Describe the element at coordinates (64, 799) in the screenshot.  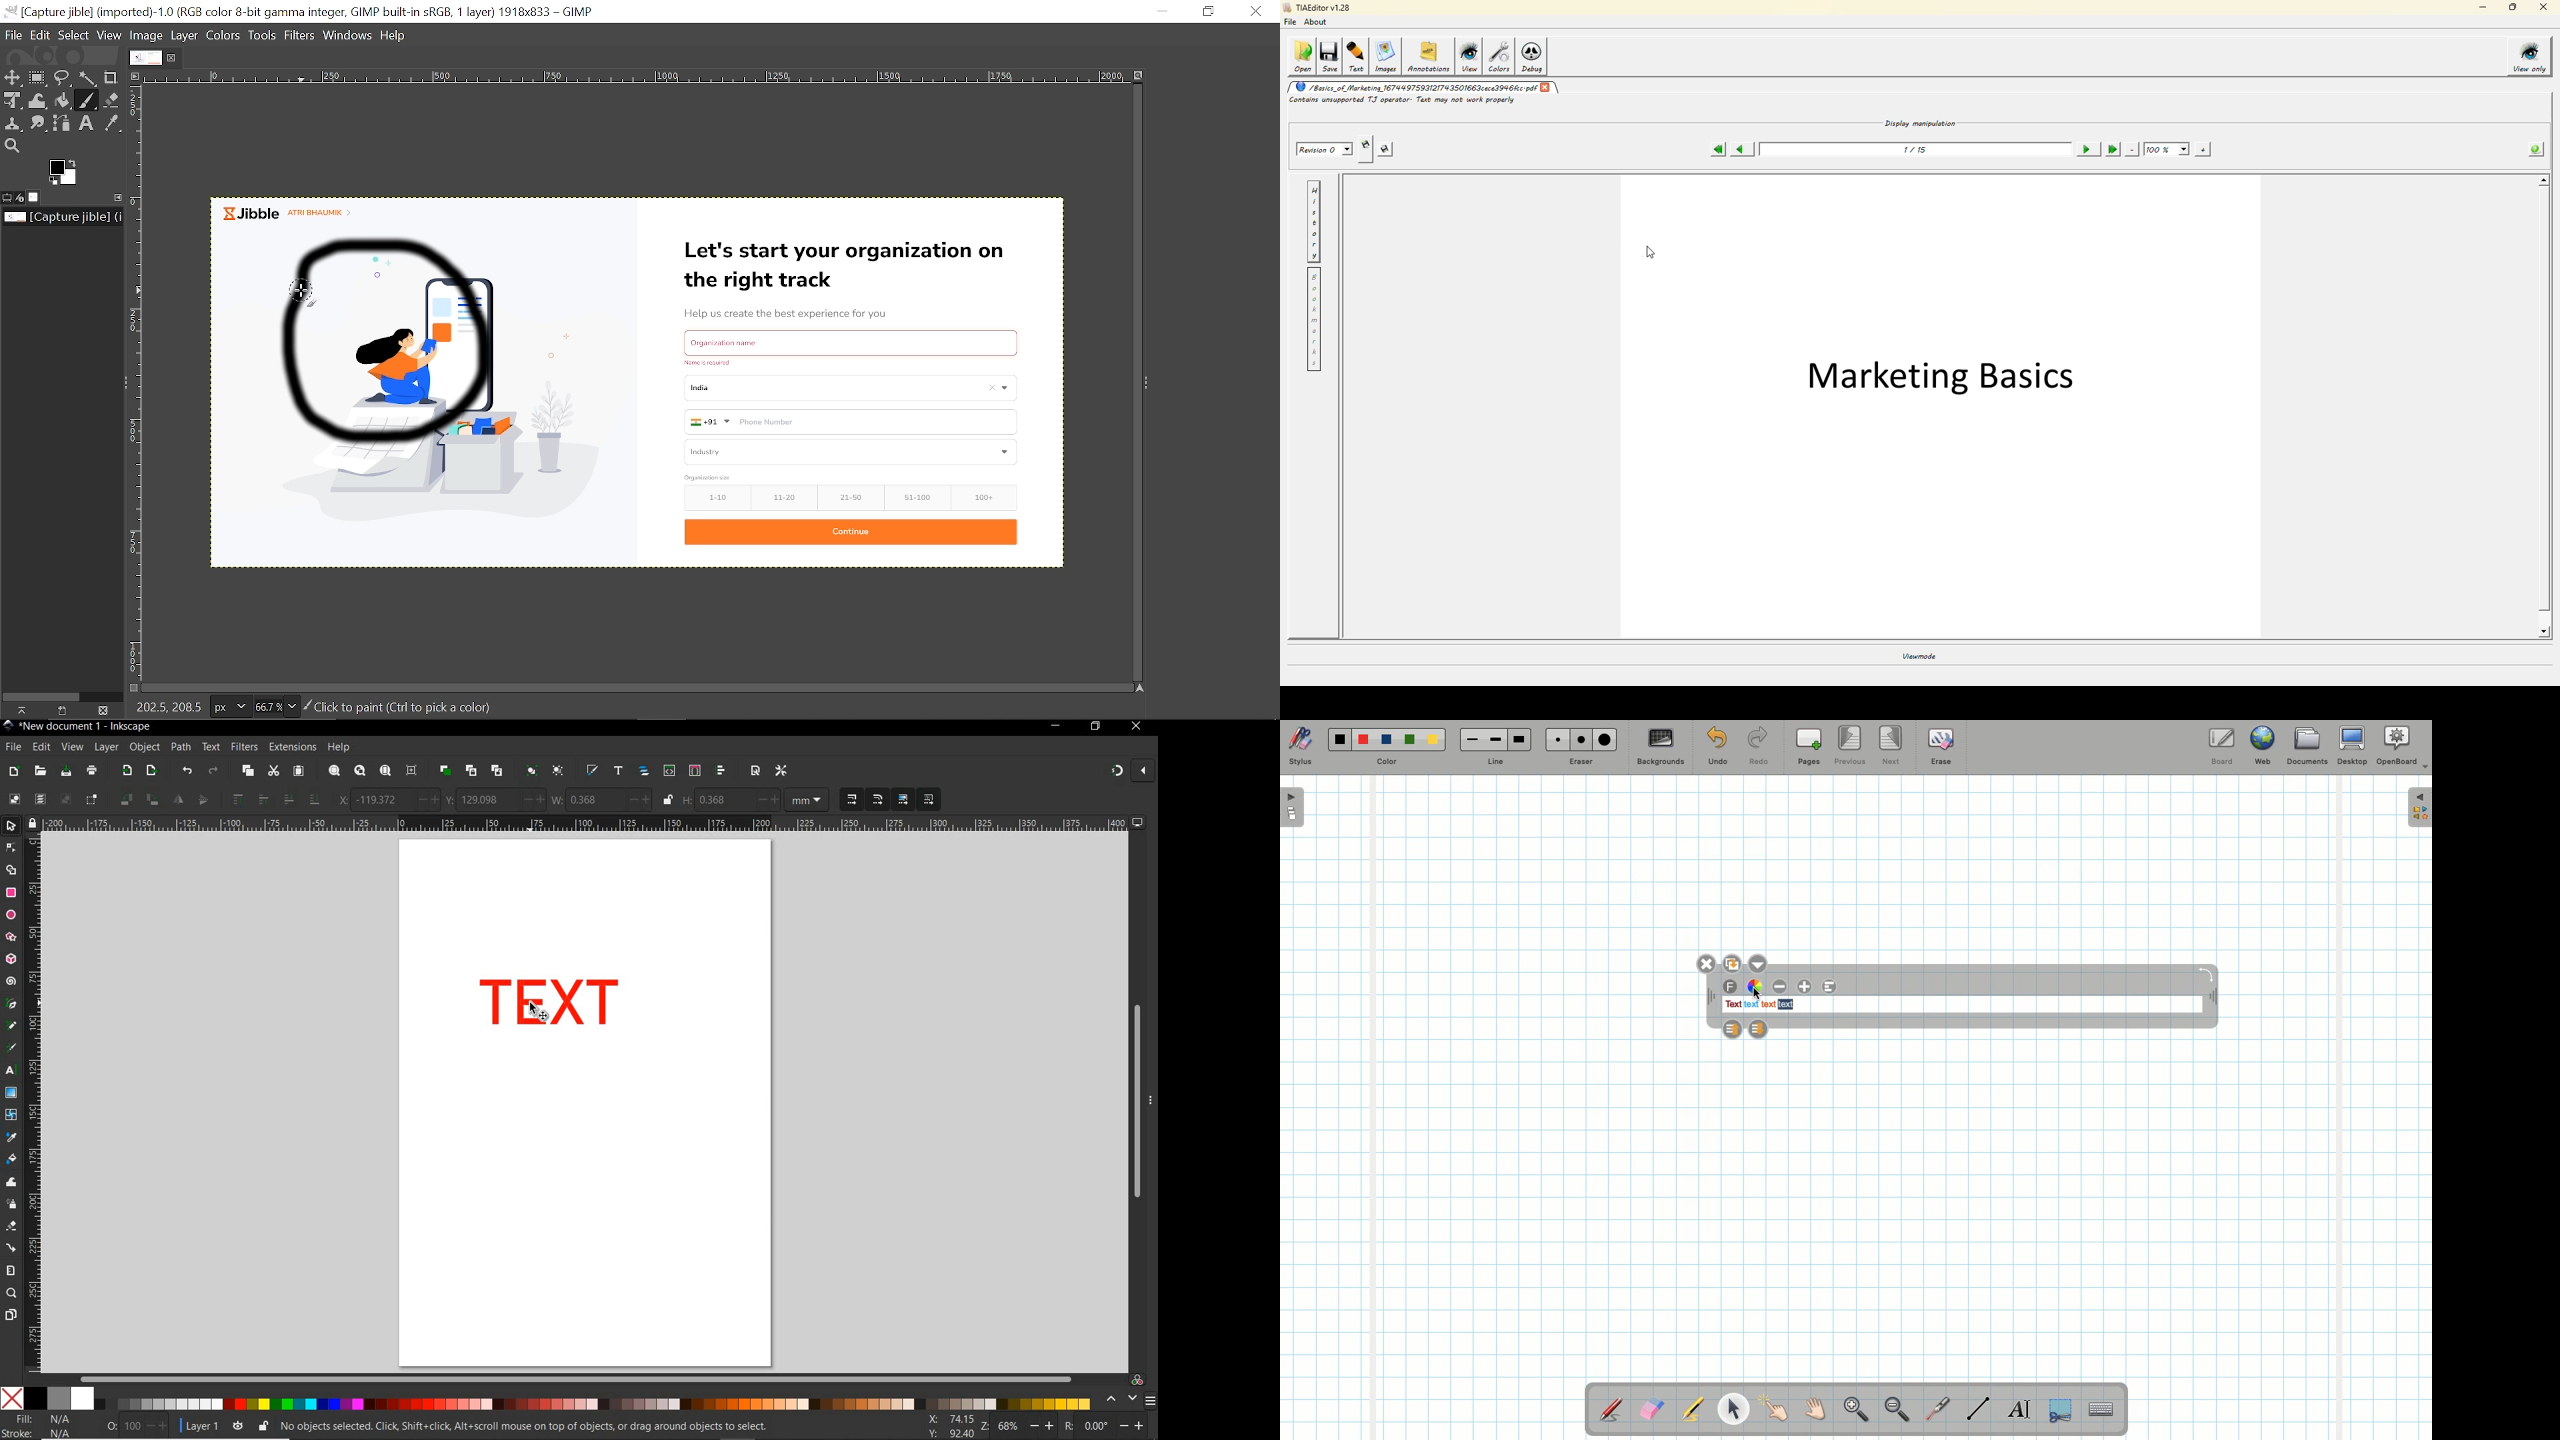
I see `DESELECT` at that location.